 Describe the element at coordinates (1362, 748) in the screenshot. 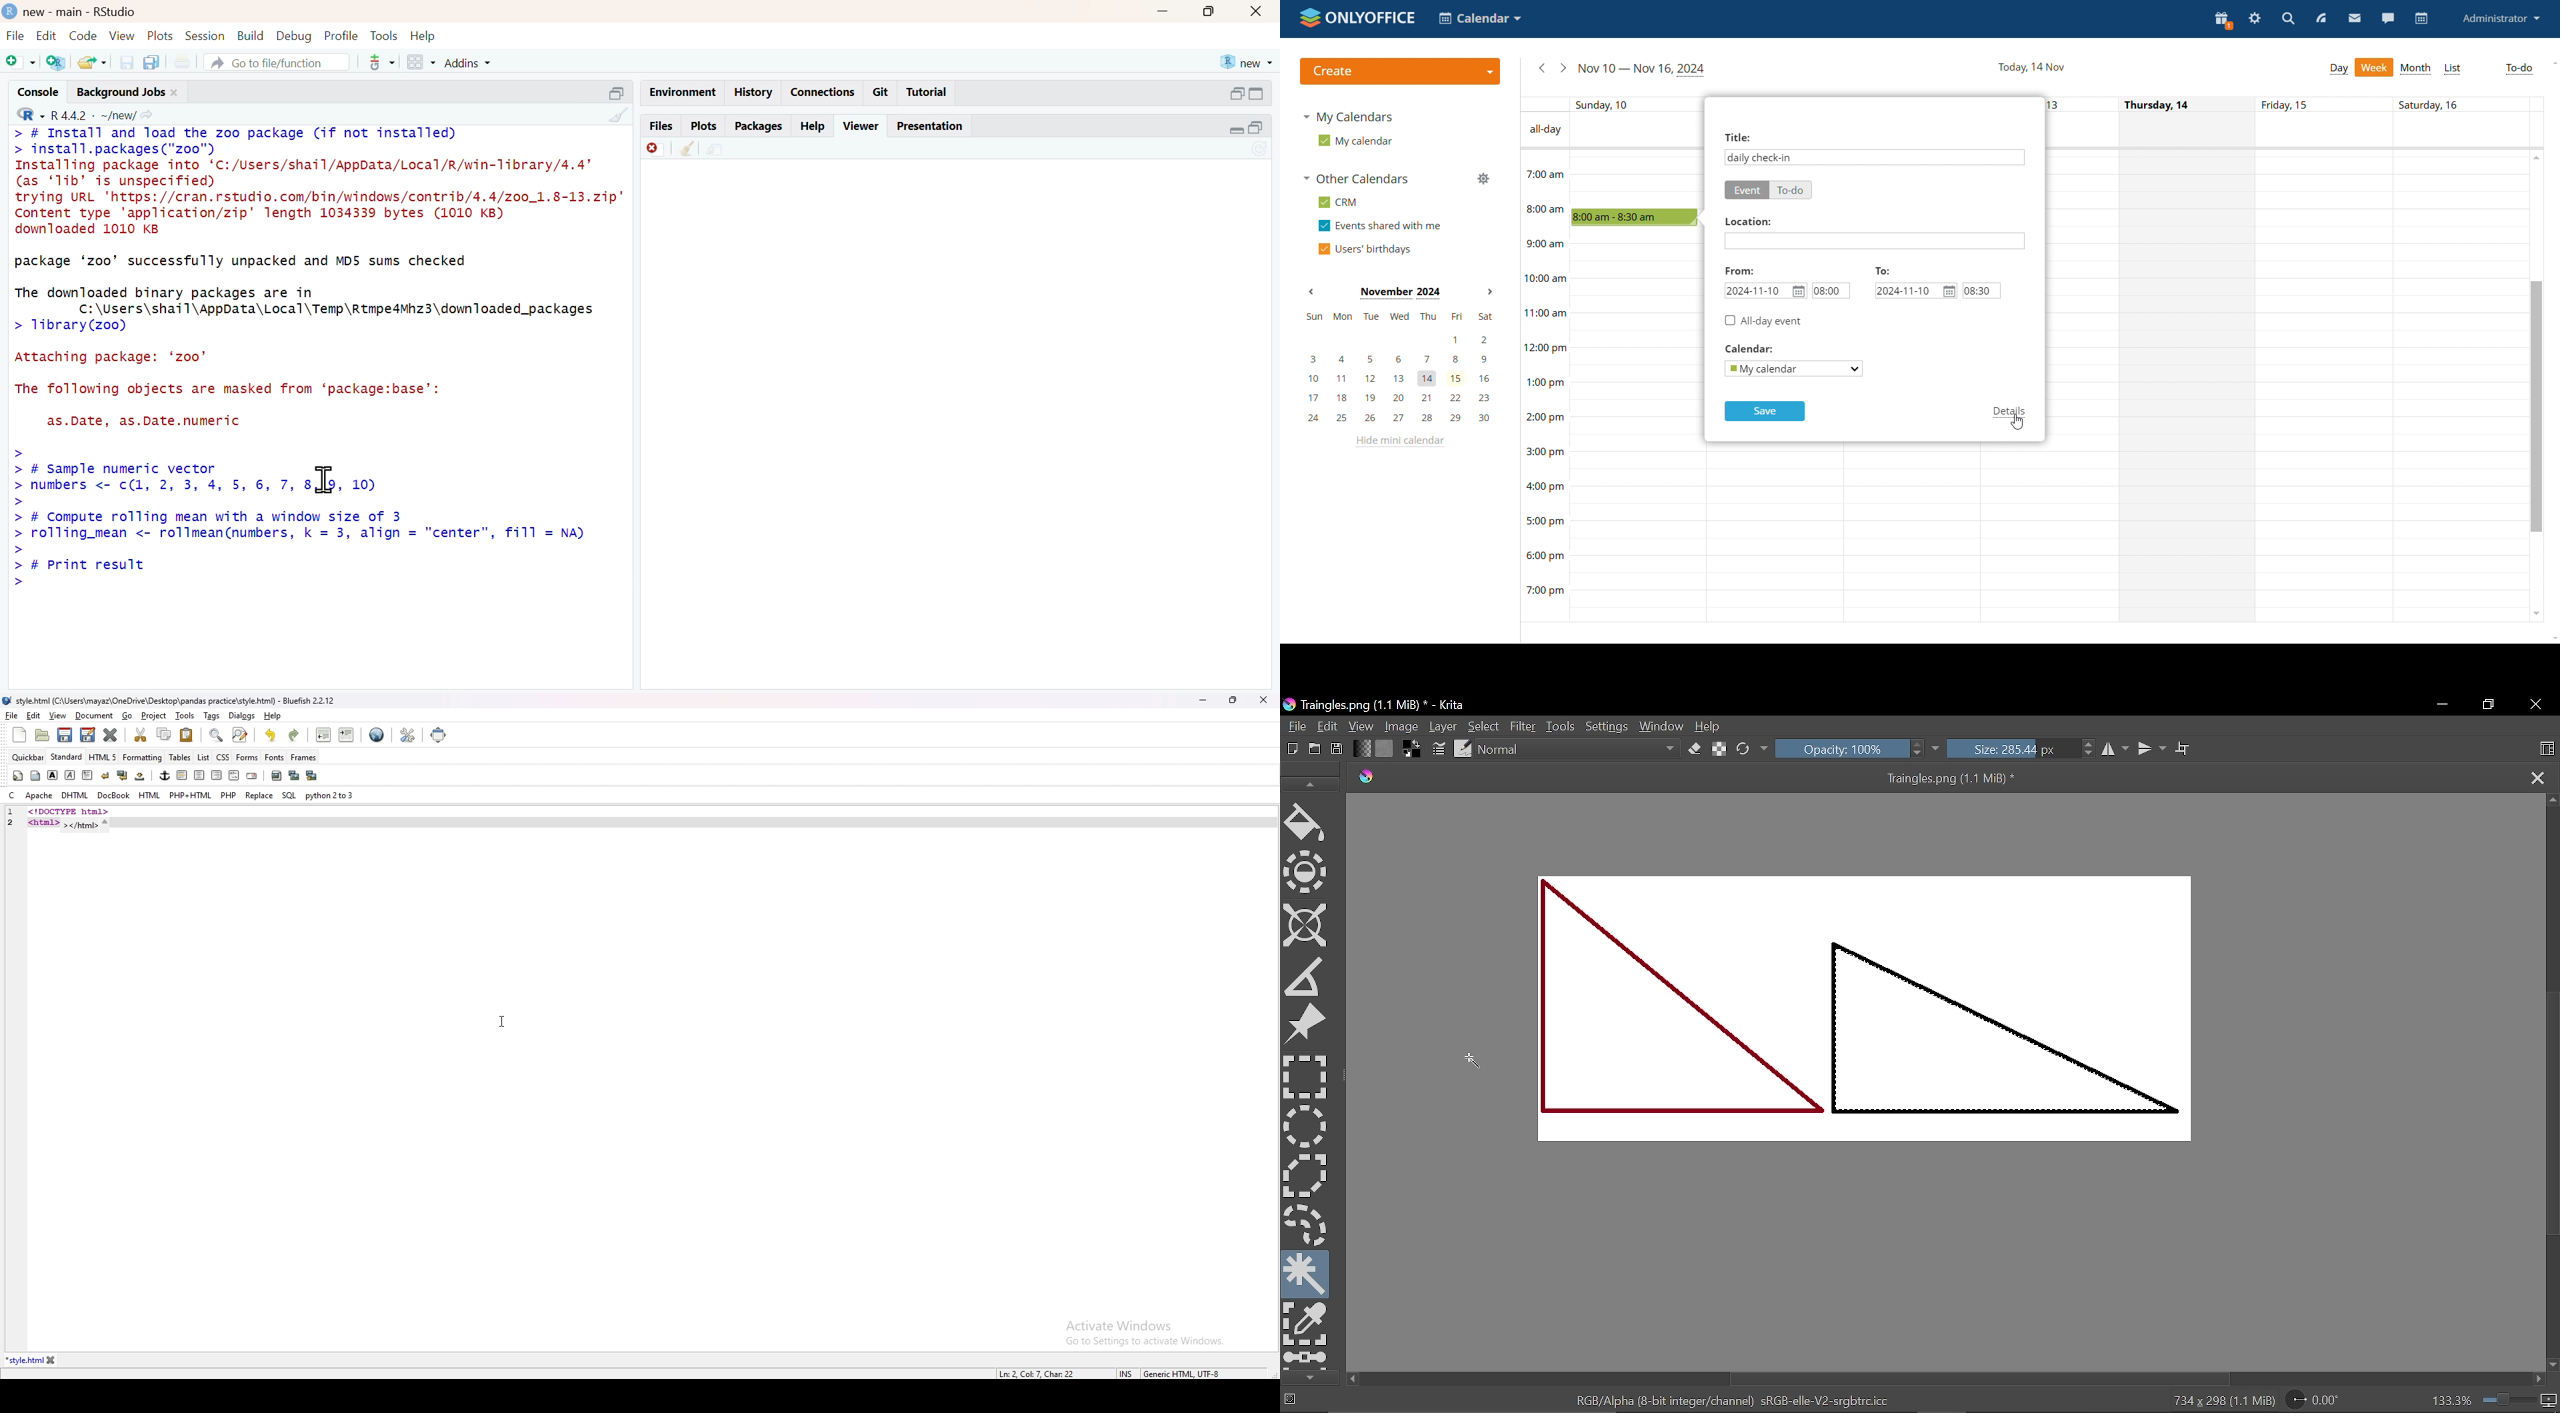

I see `Fill gradient` at that location.